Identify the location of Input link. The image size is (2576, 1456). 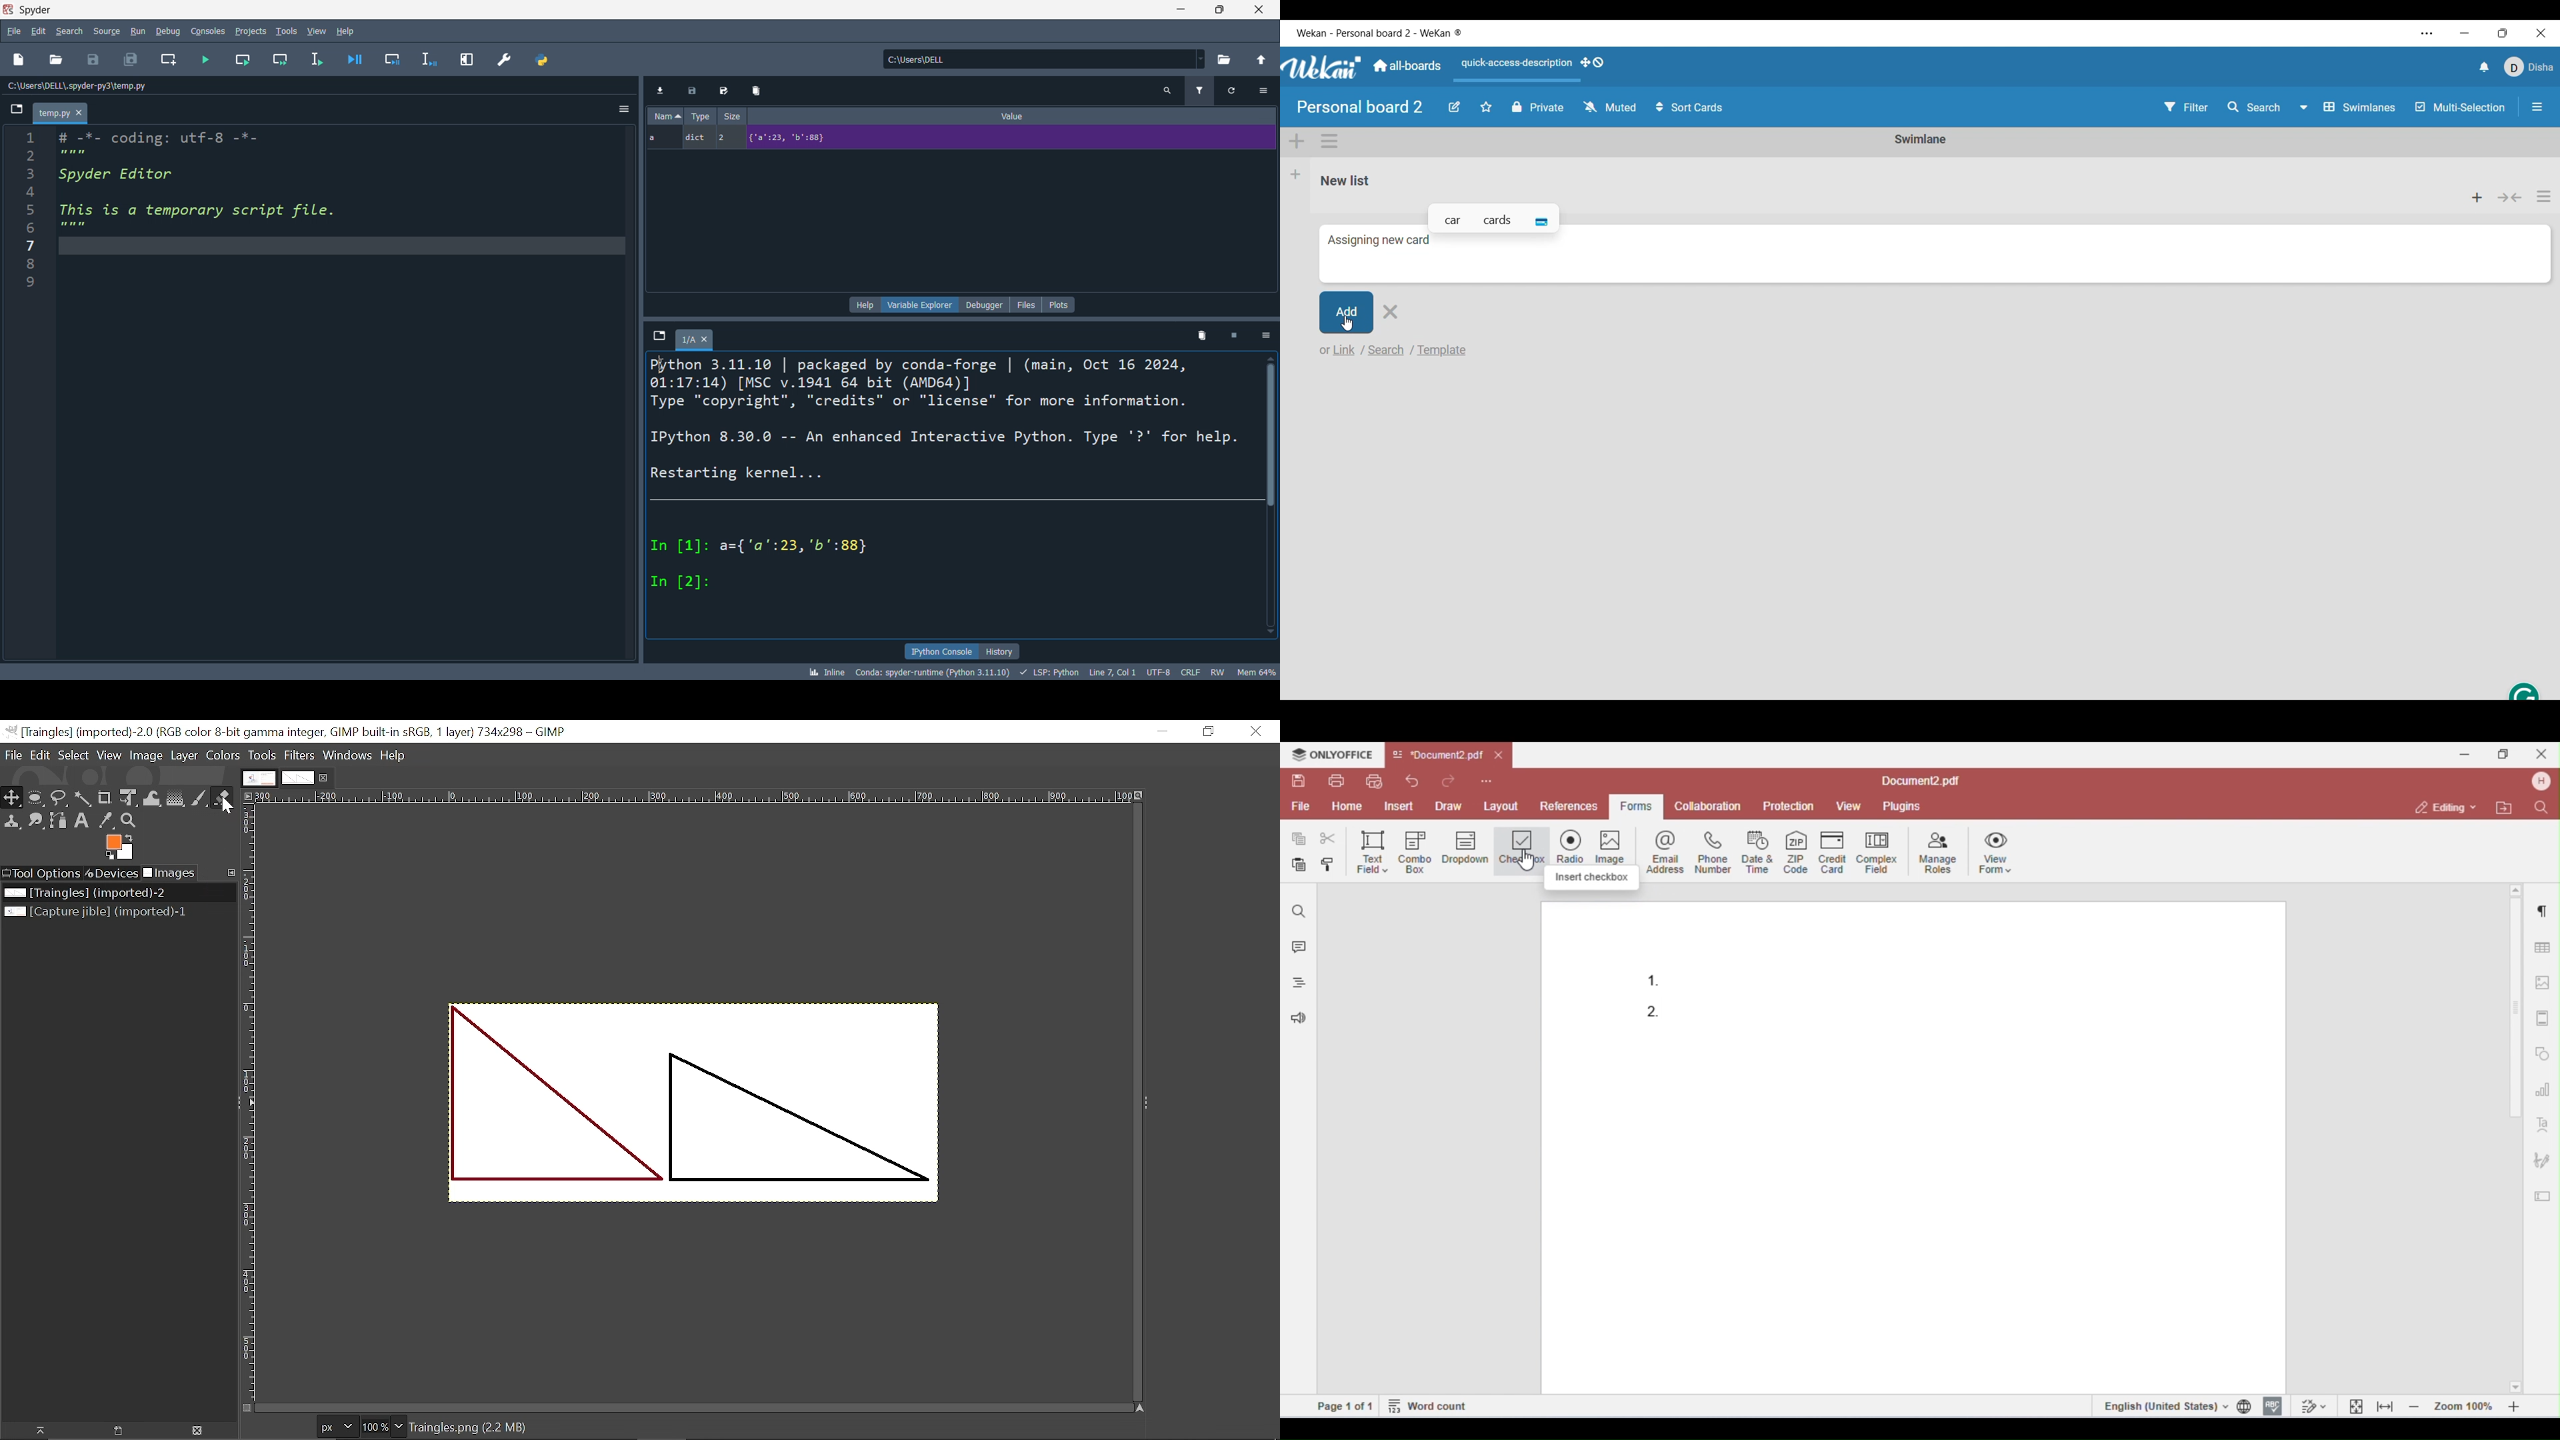
(1338, 349).